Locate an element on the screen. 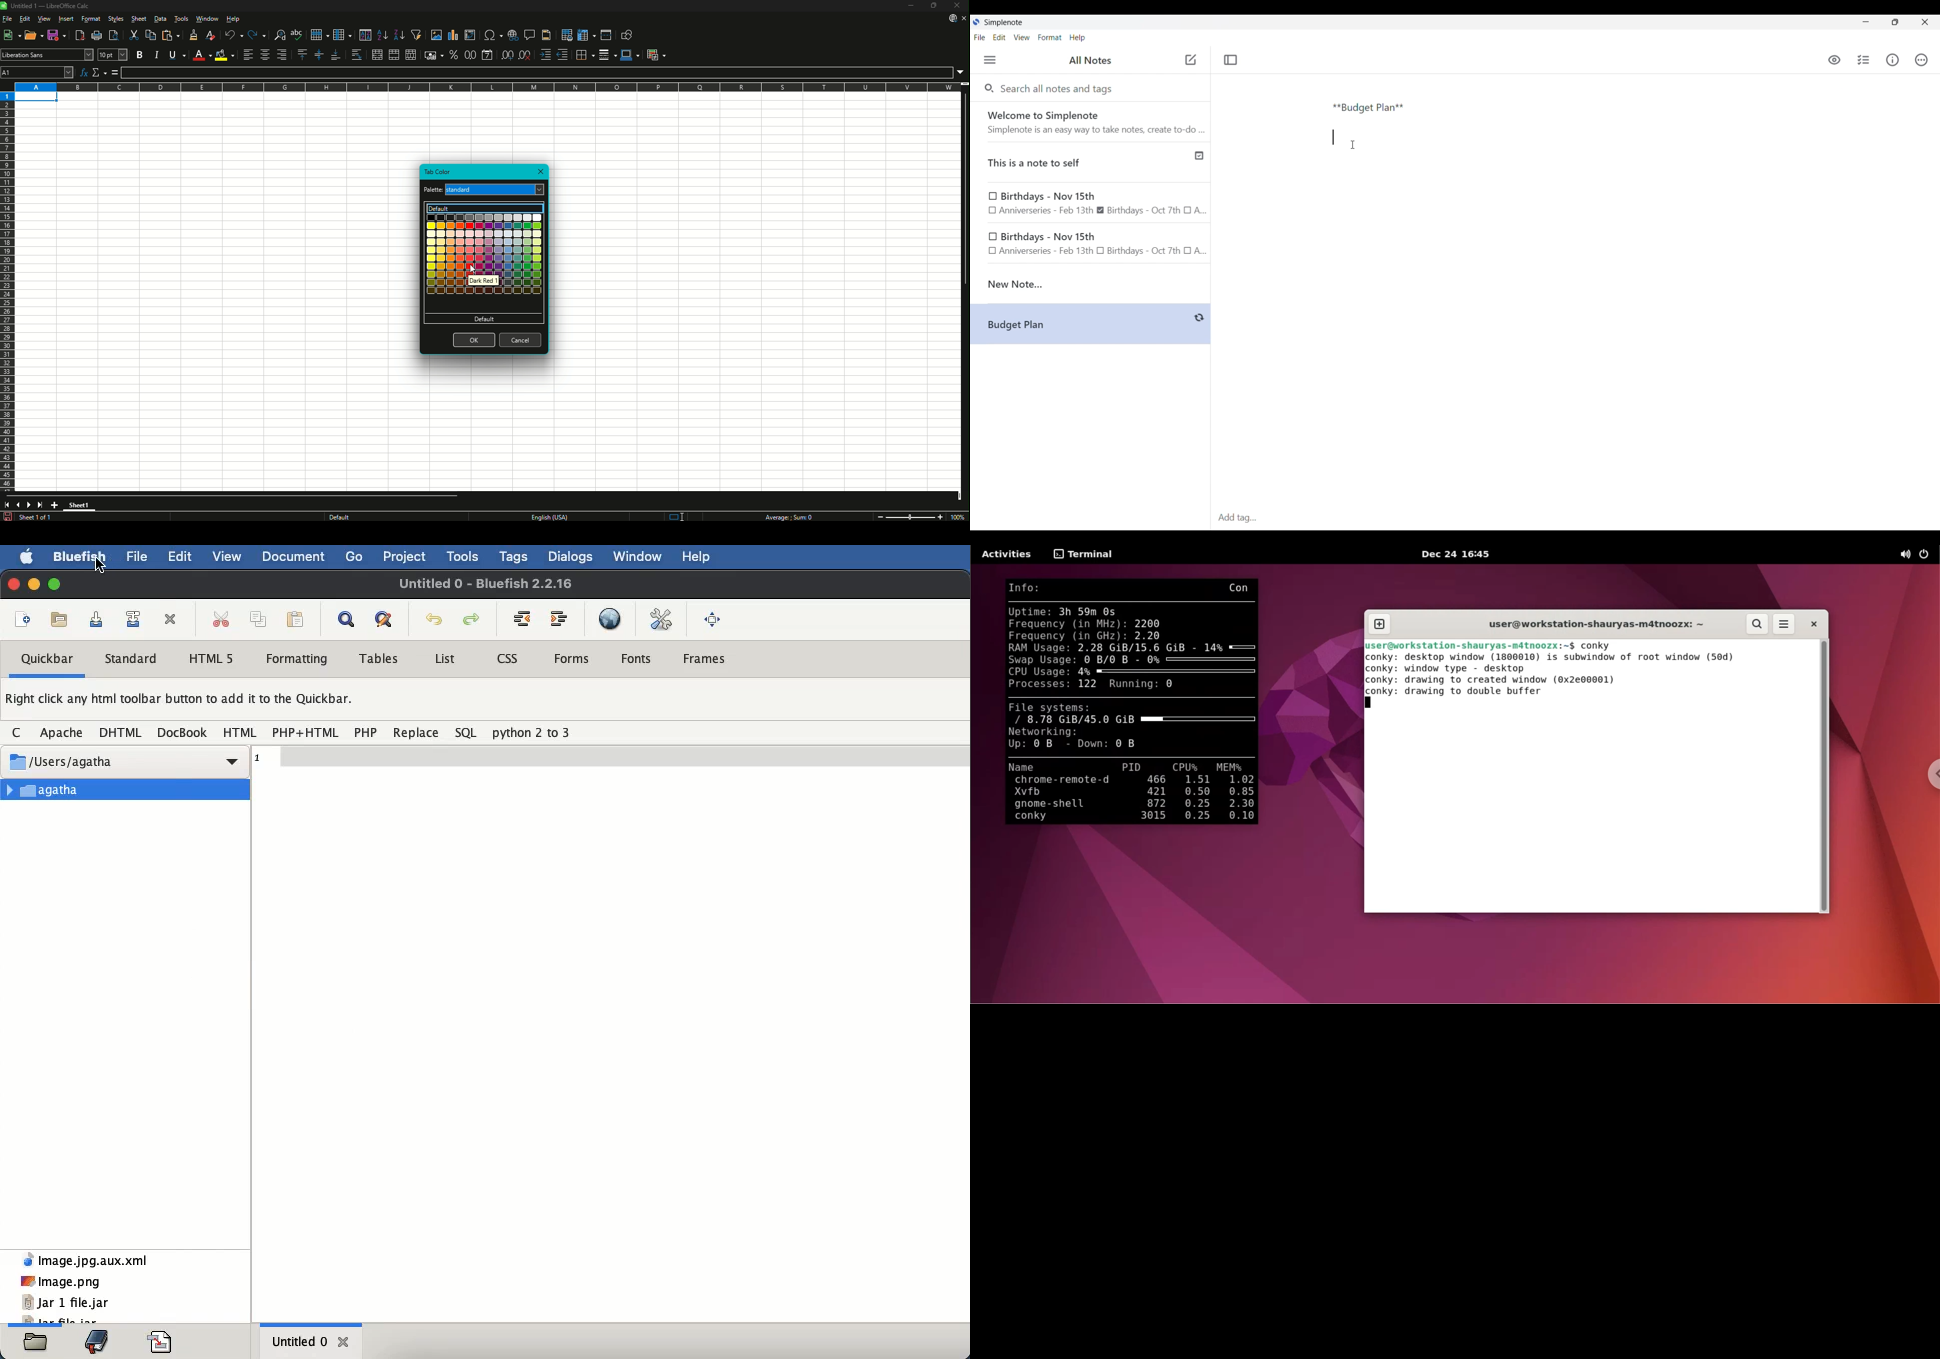 The image size is (1960, 1372). untitled is located at coordinates (488, 582).